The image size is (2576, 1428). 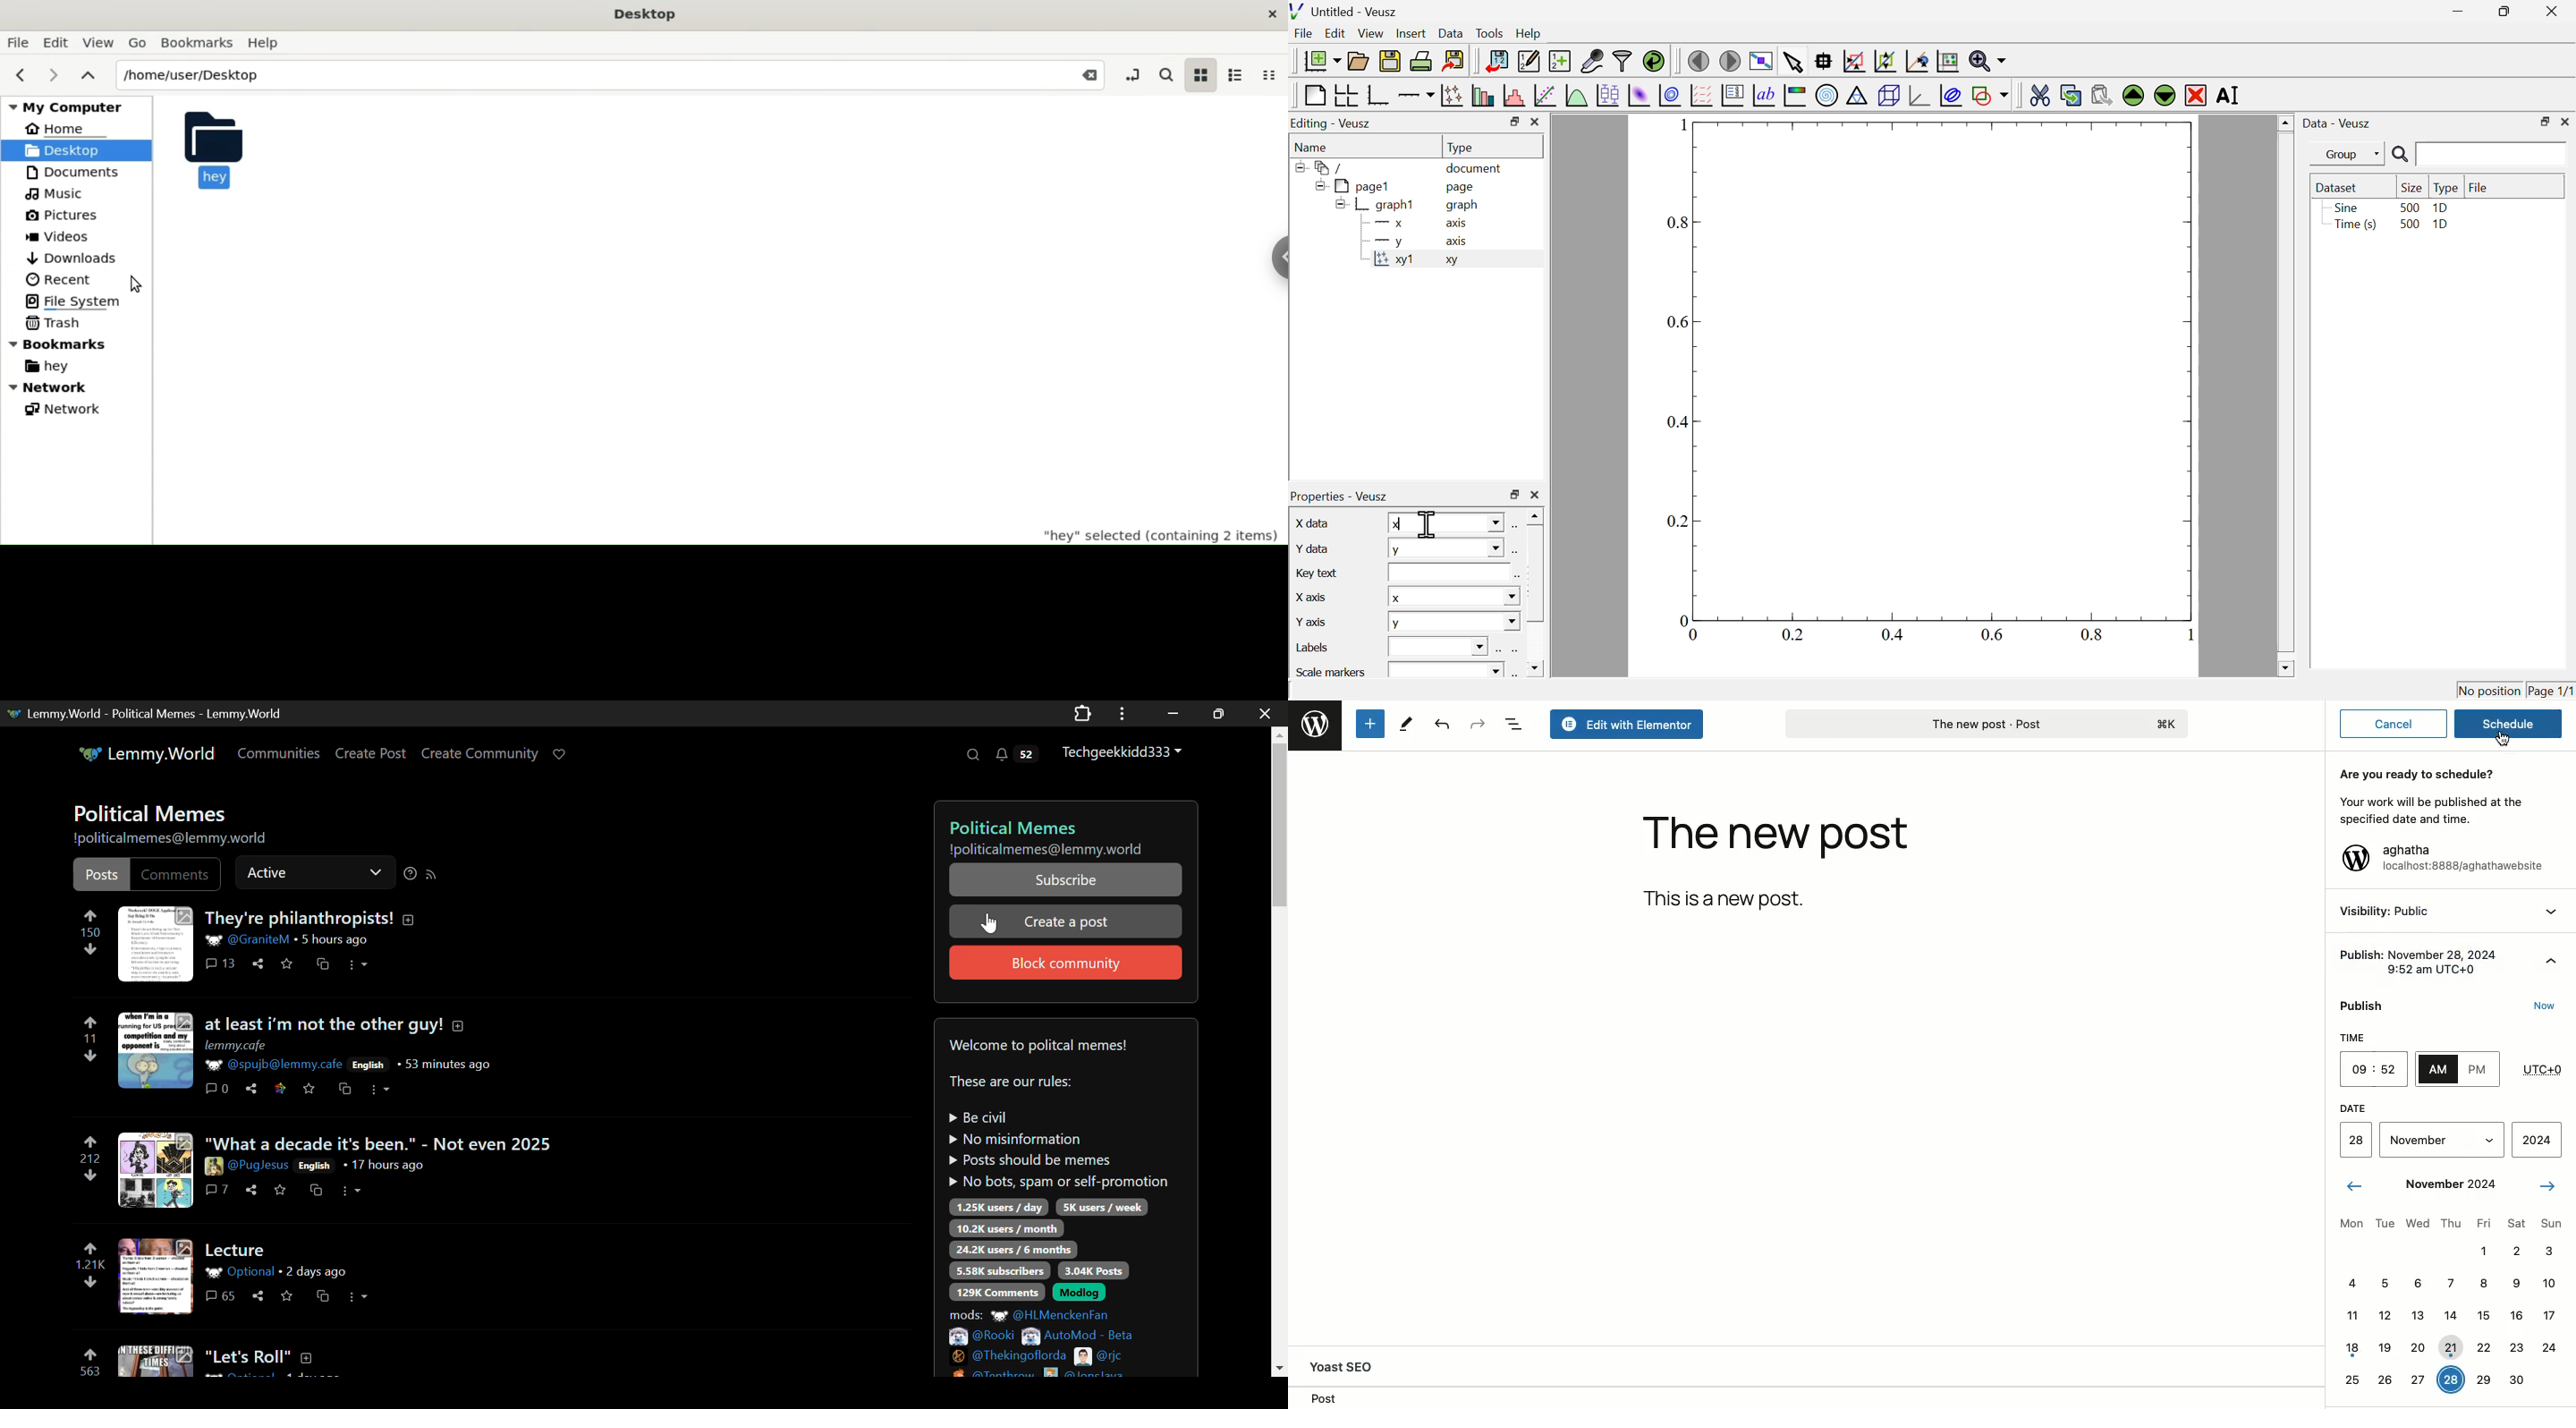 What do you see at coordinates (2543, 1065) in the screenshot?
I see `UTC+0` at bounding box center [2543, 1065].